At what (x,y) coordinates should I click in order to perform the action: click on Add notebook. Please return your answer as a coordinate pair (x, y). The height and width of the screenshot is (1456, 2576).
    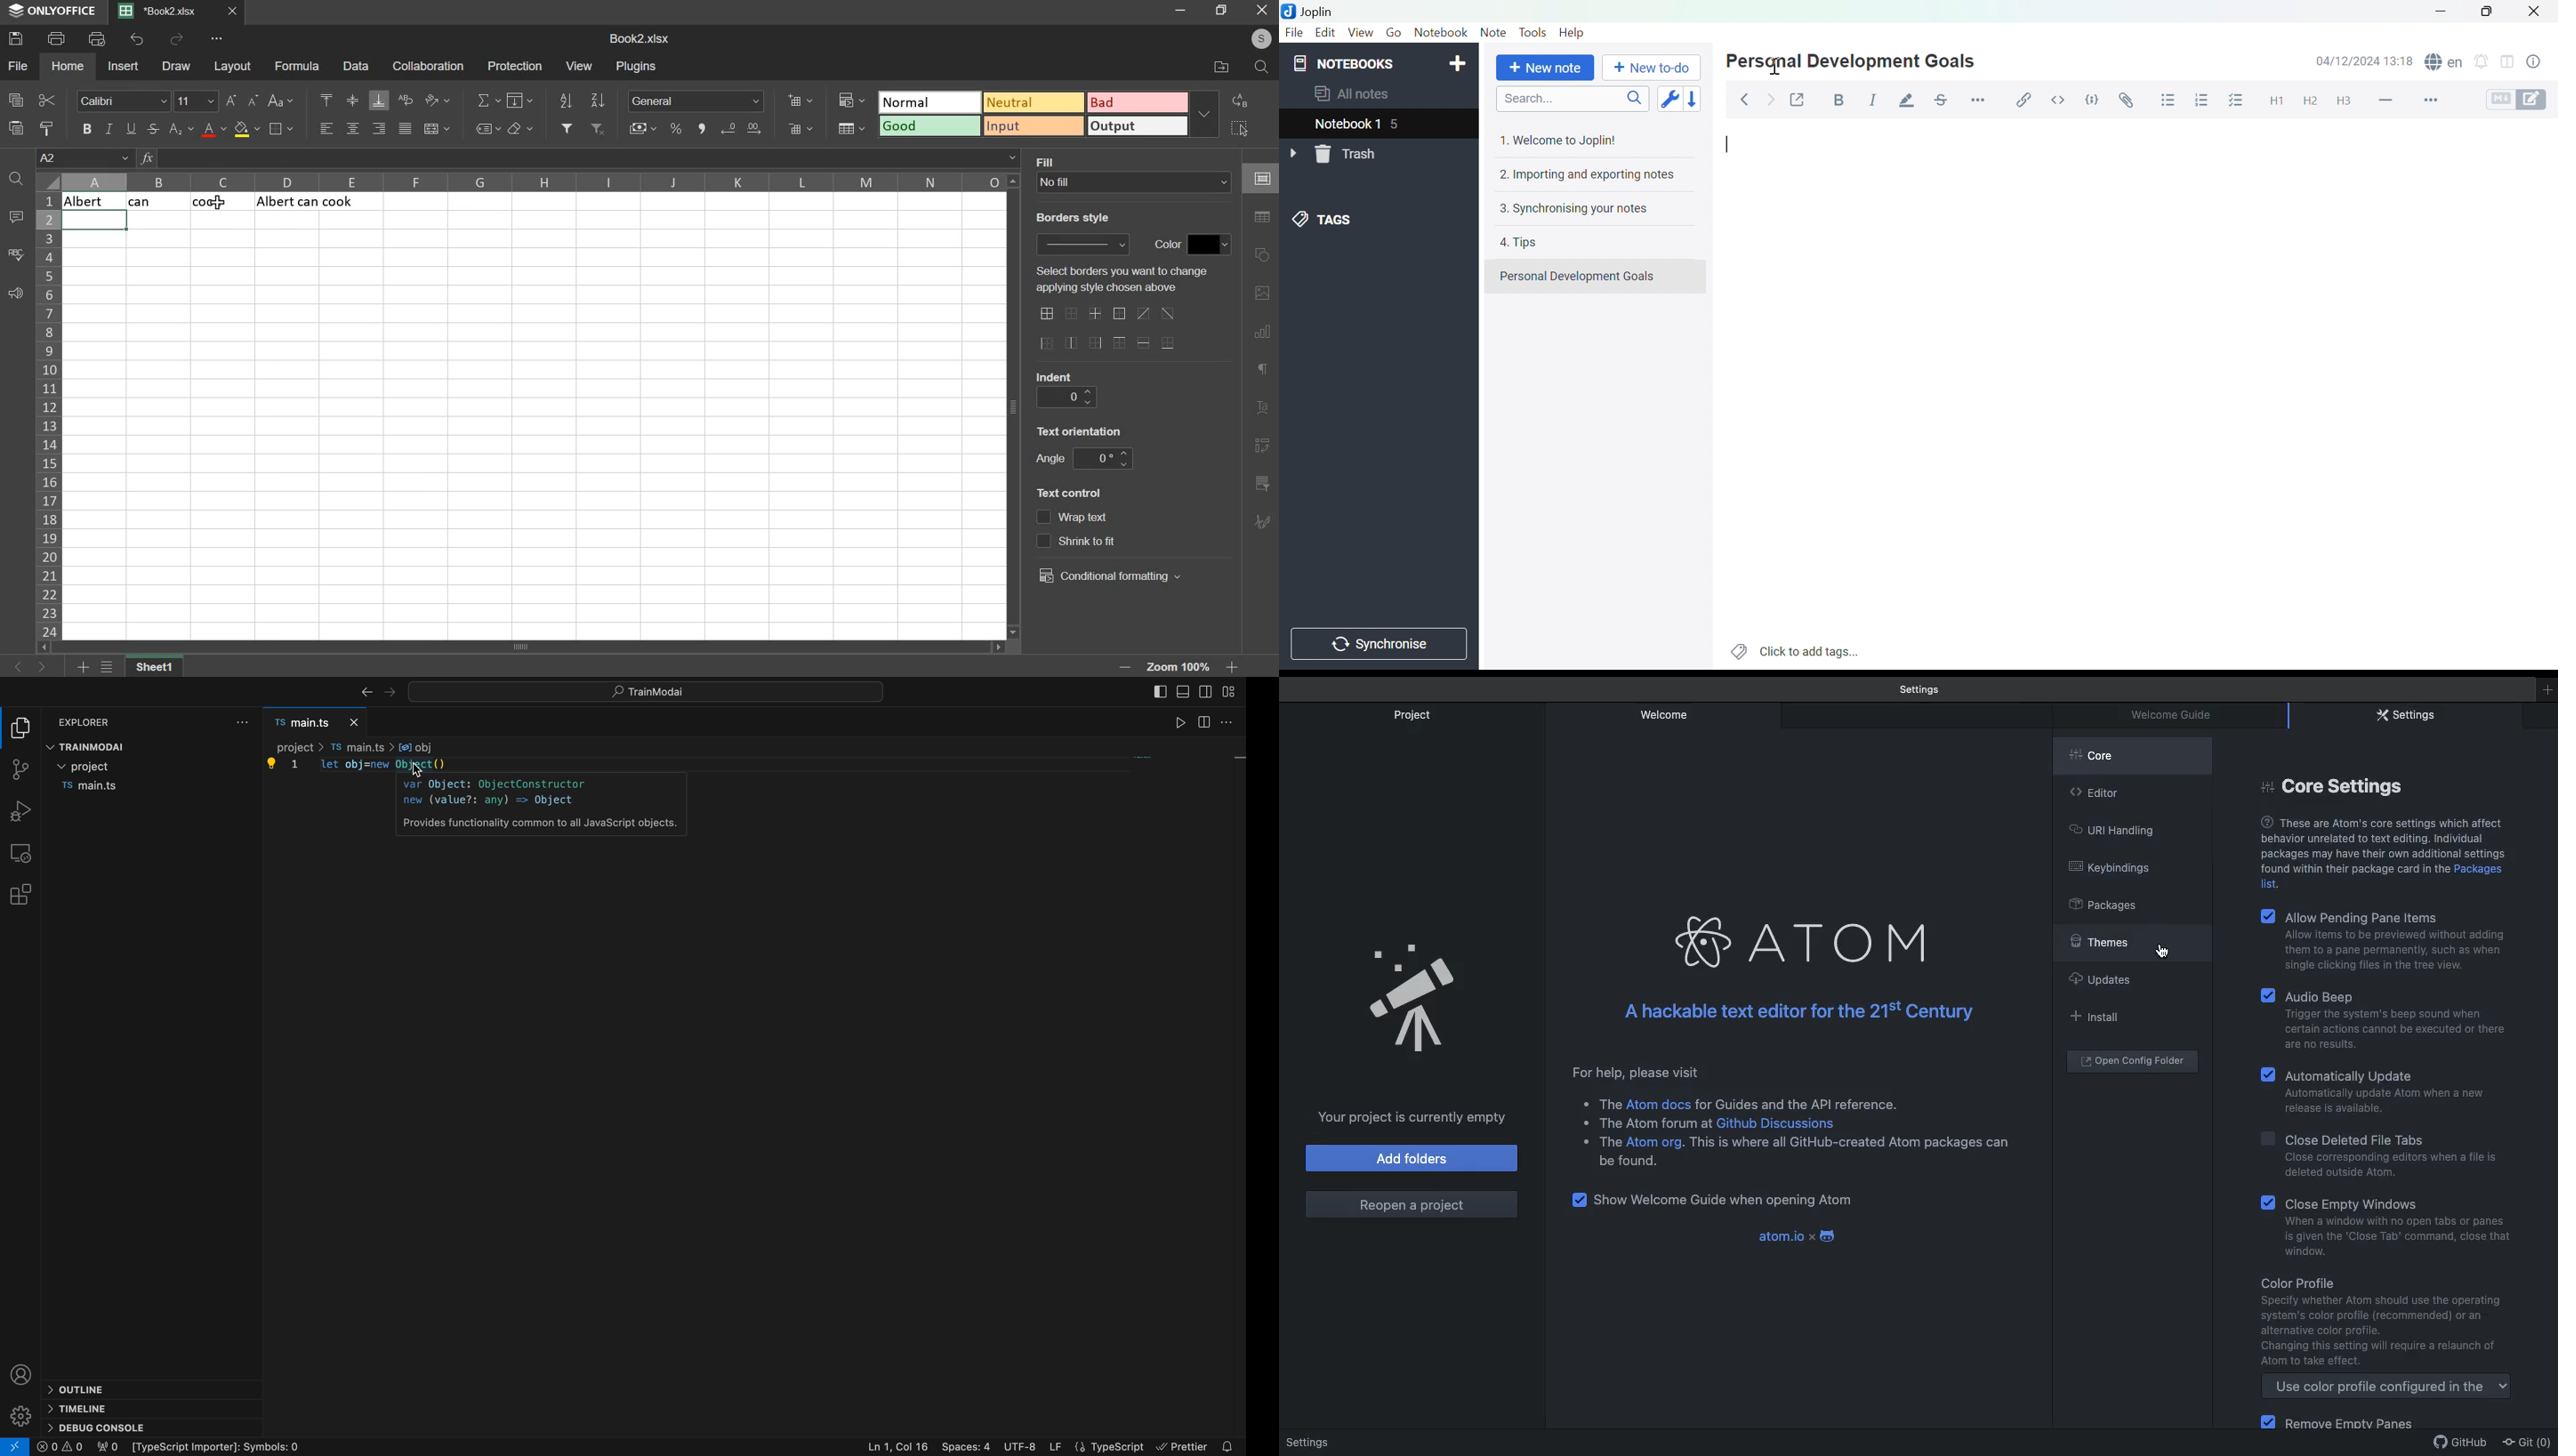
    Looking at the image, I should click on (1458, 63).